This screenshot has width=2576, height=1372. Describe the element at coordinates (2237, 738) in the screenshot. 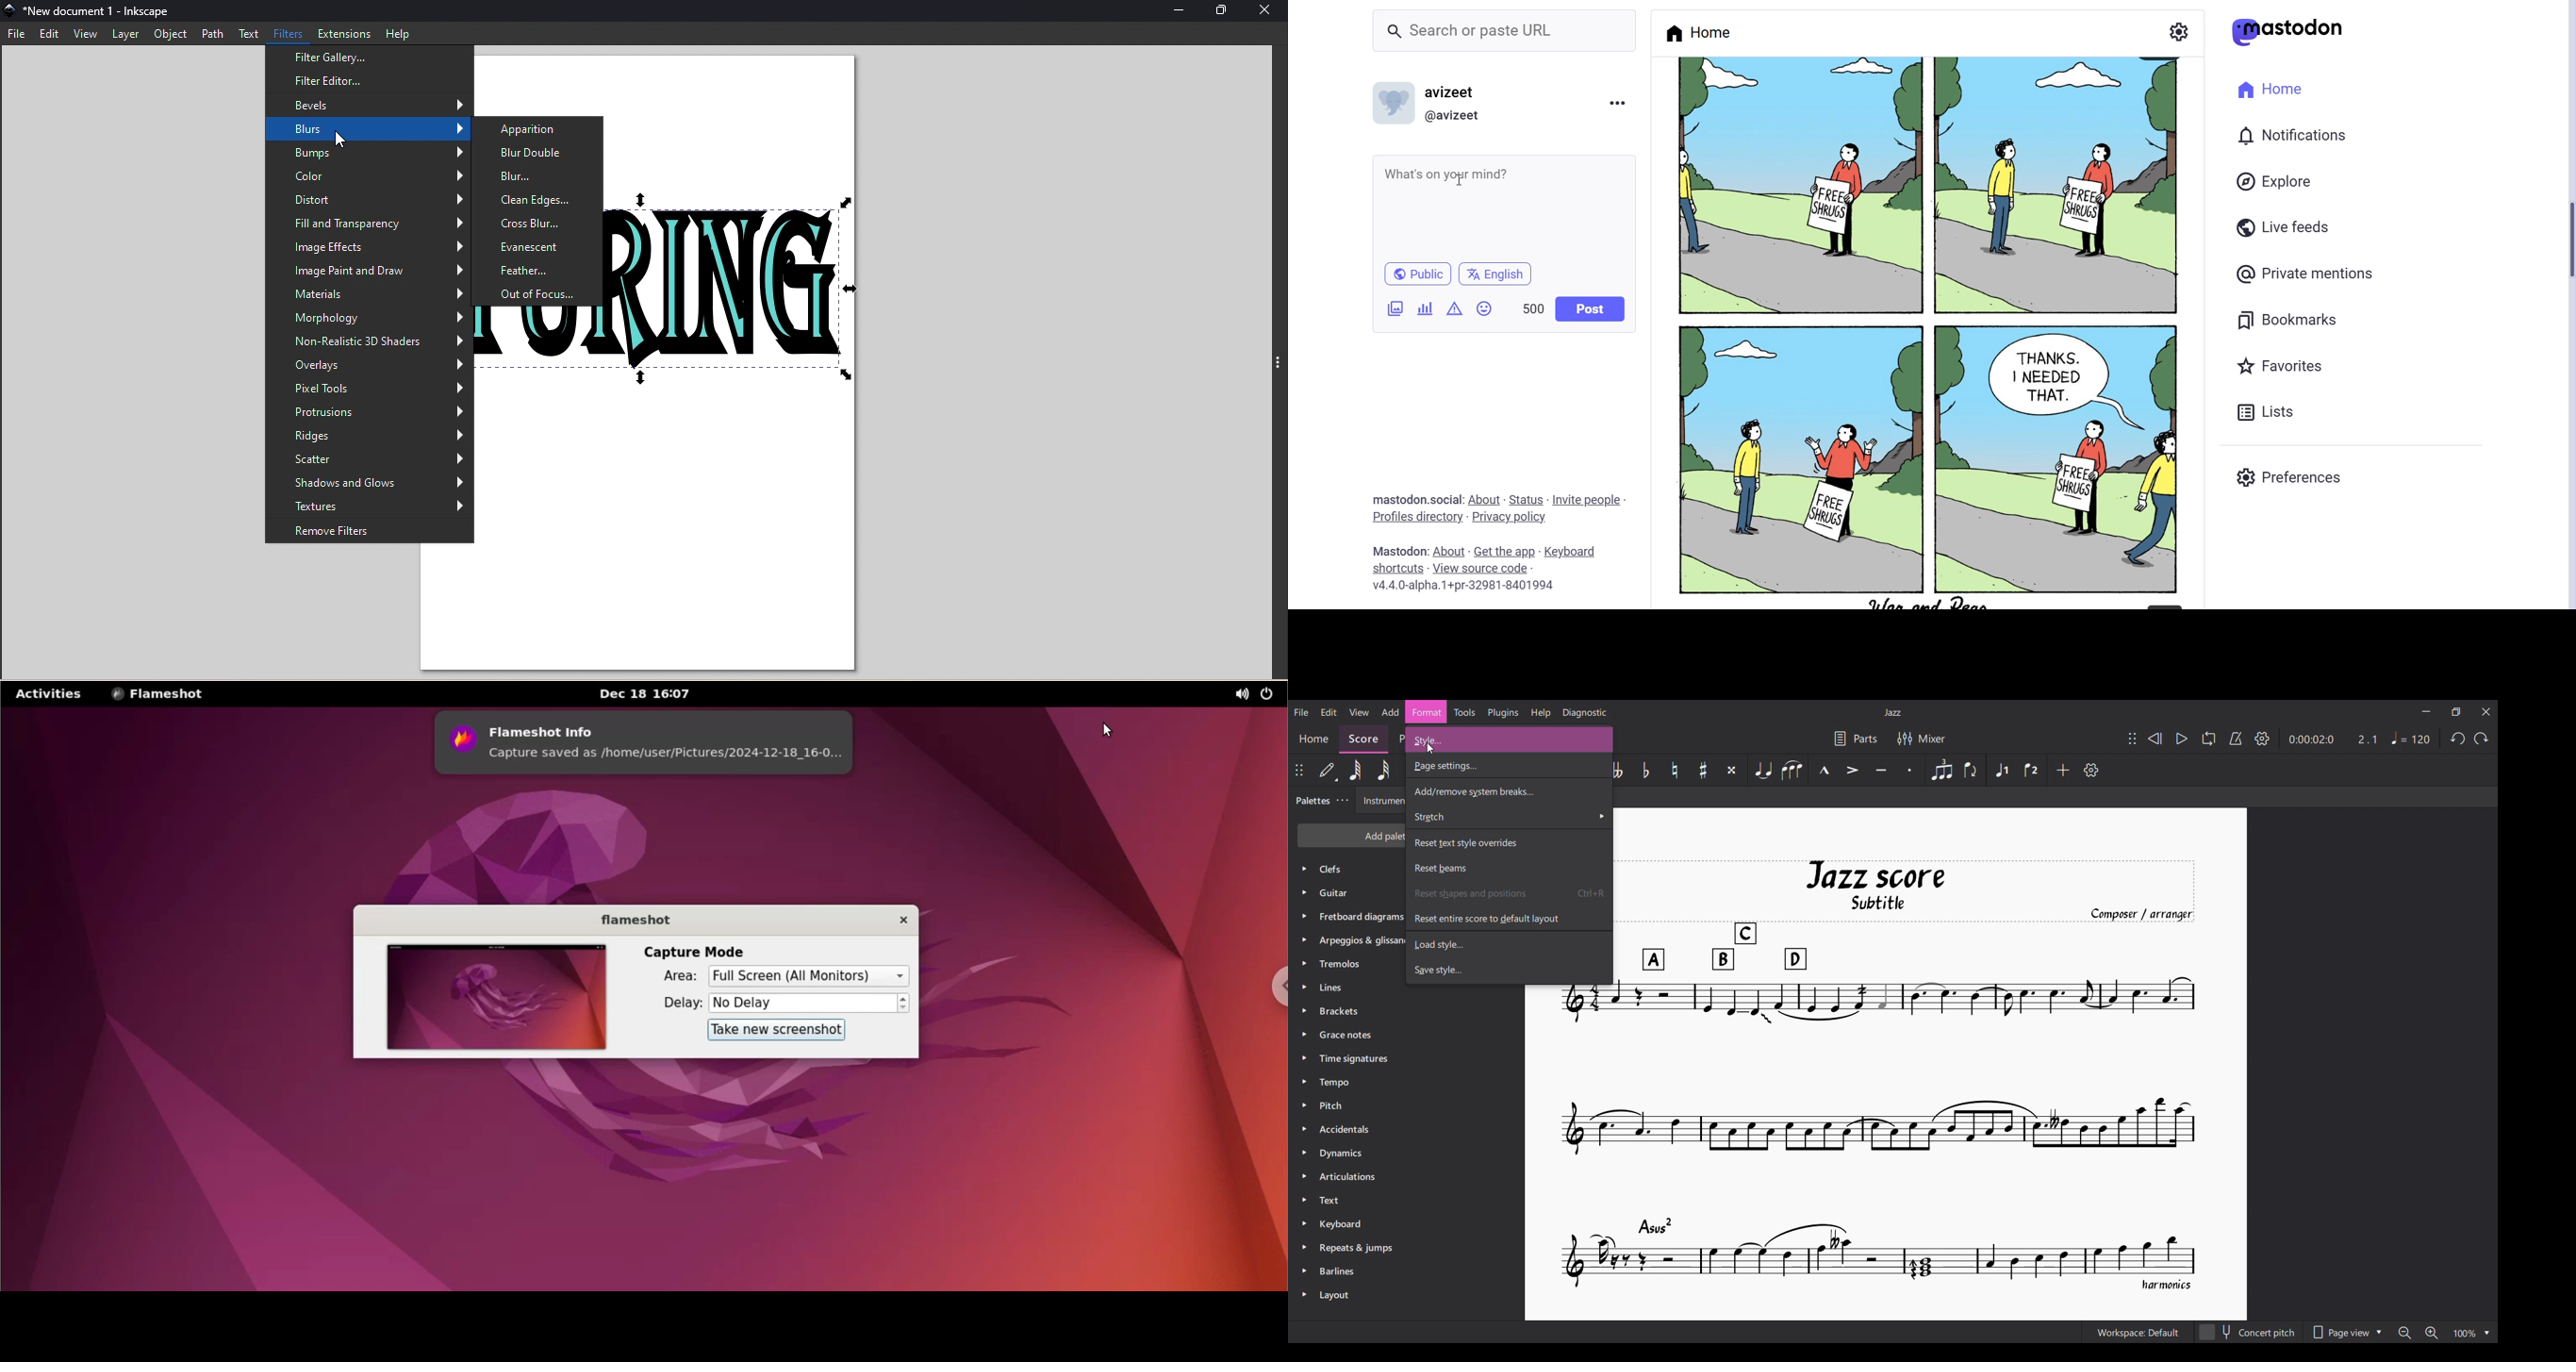

I see `Metronome` at that location.